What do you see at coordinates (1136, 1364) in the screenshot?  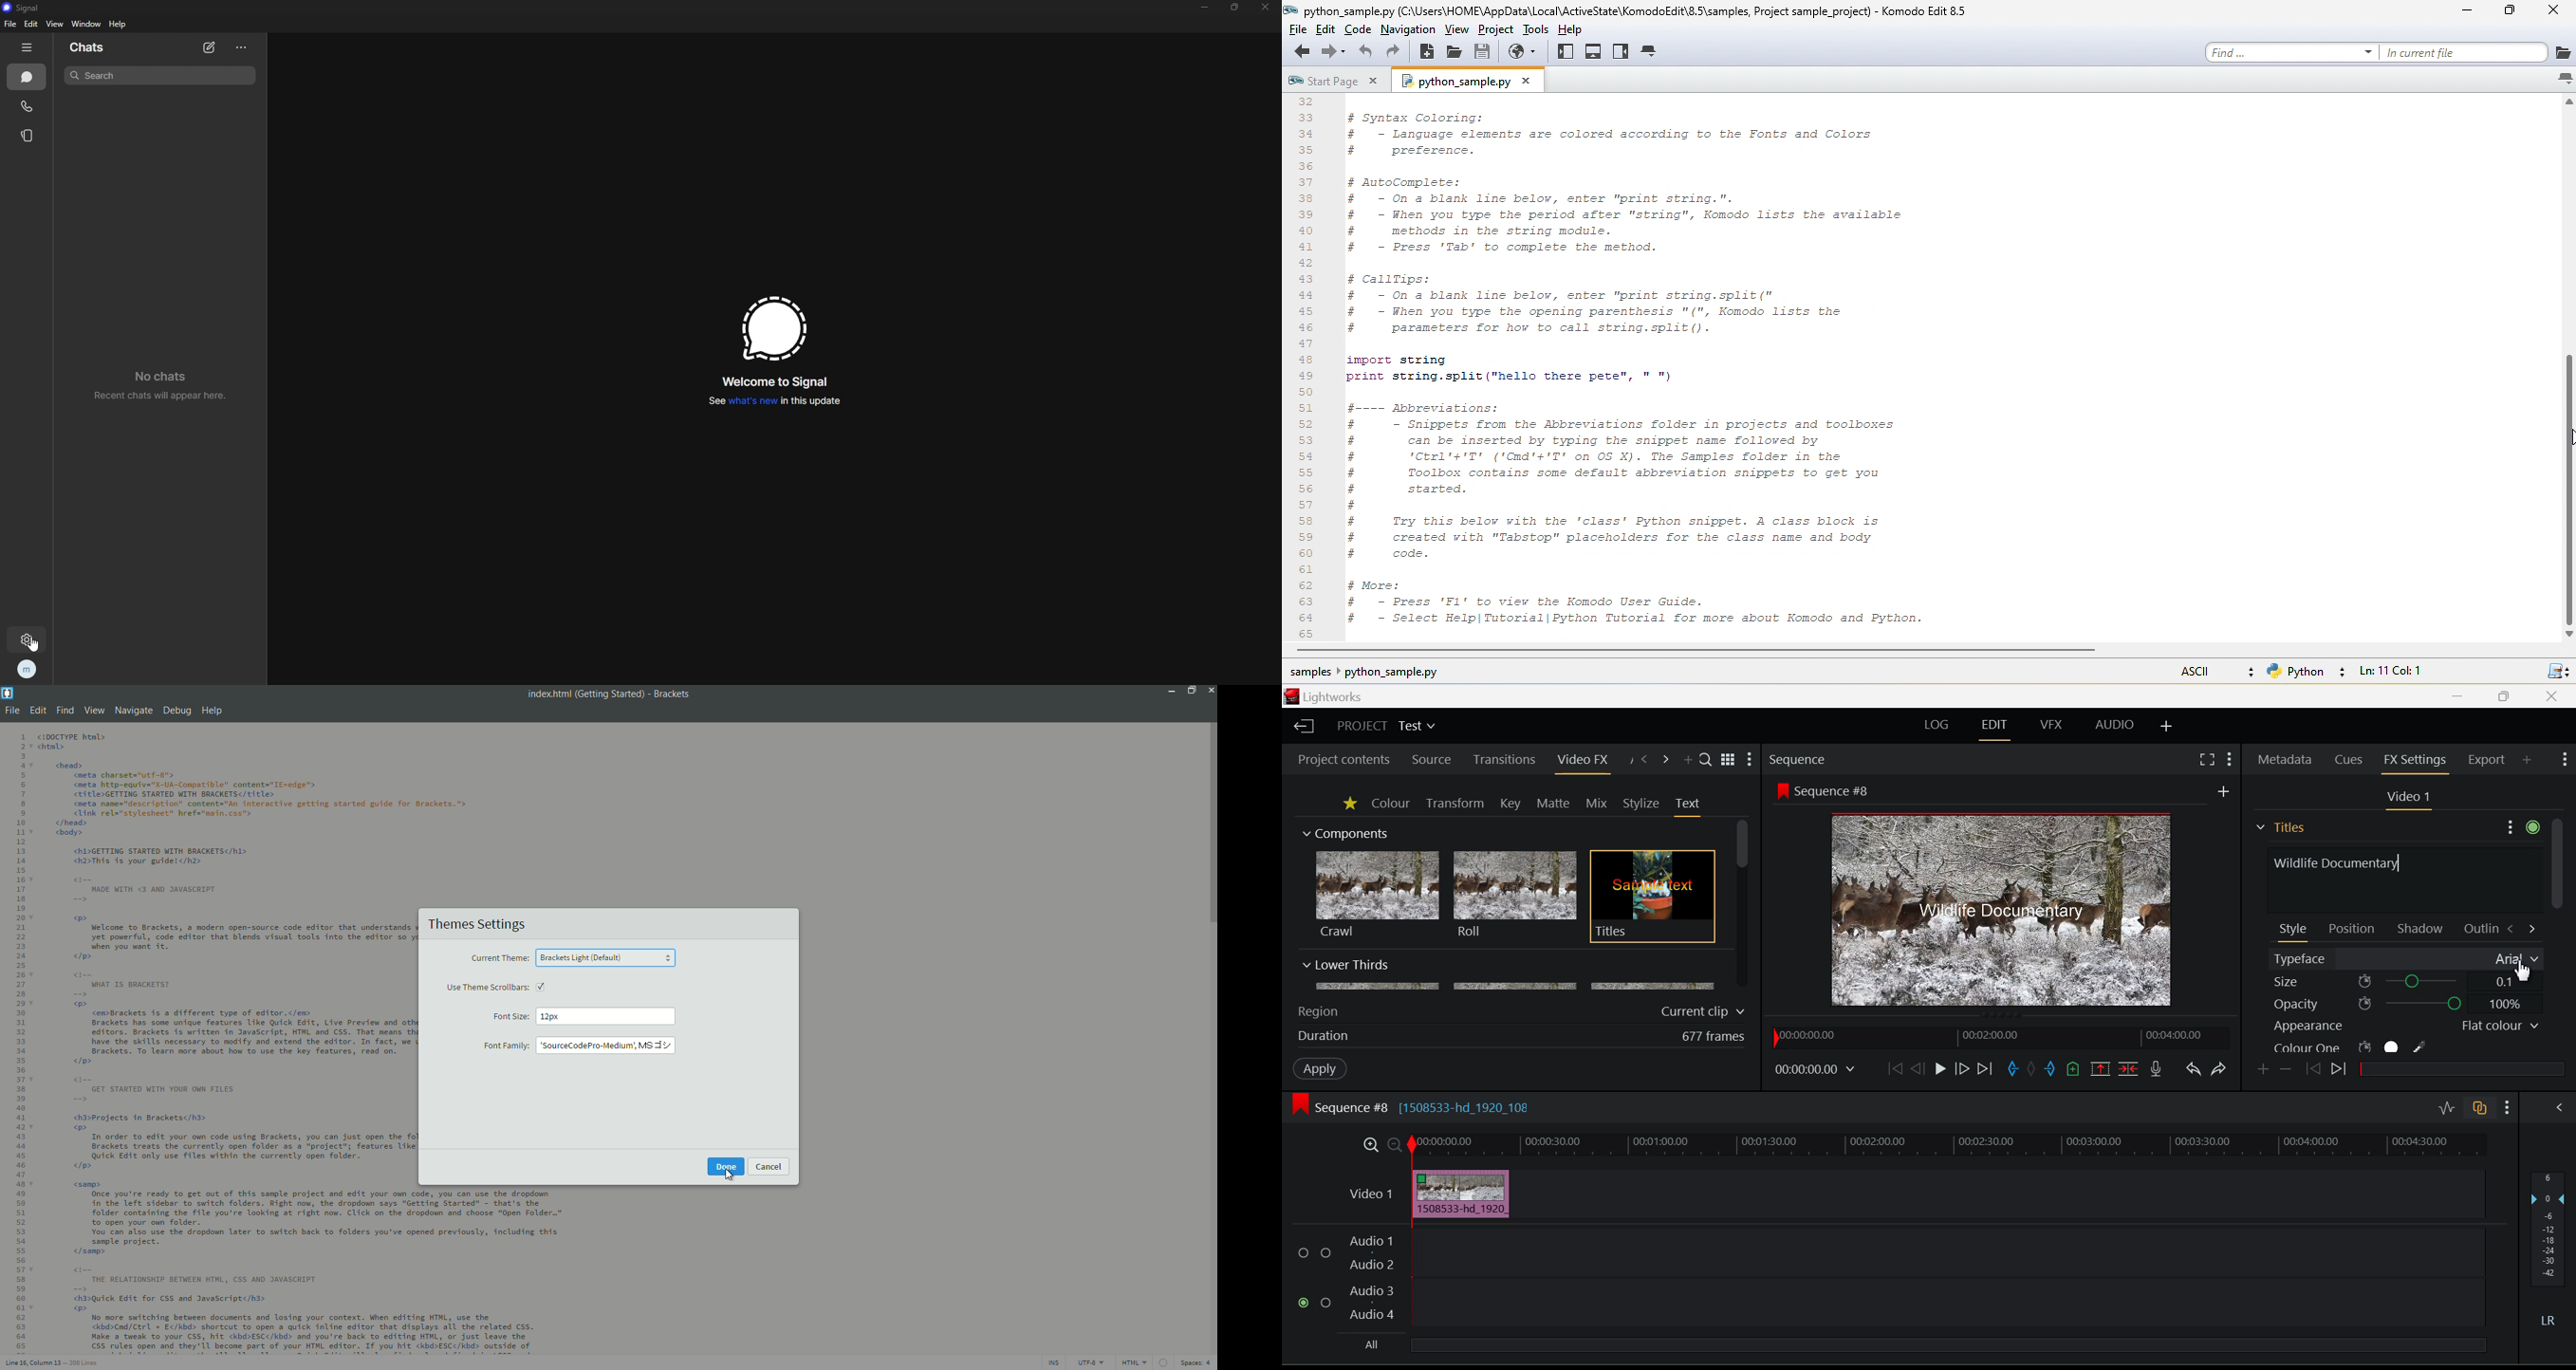 I see `file format` at bounding box center [1136, 1364].